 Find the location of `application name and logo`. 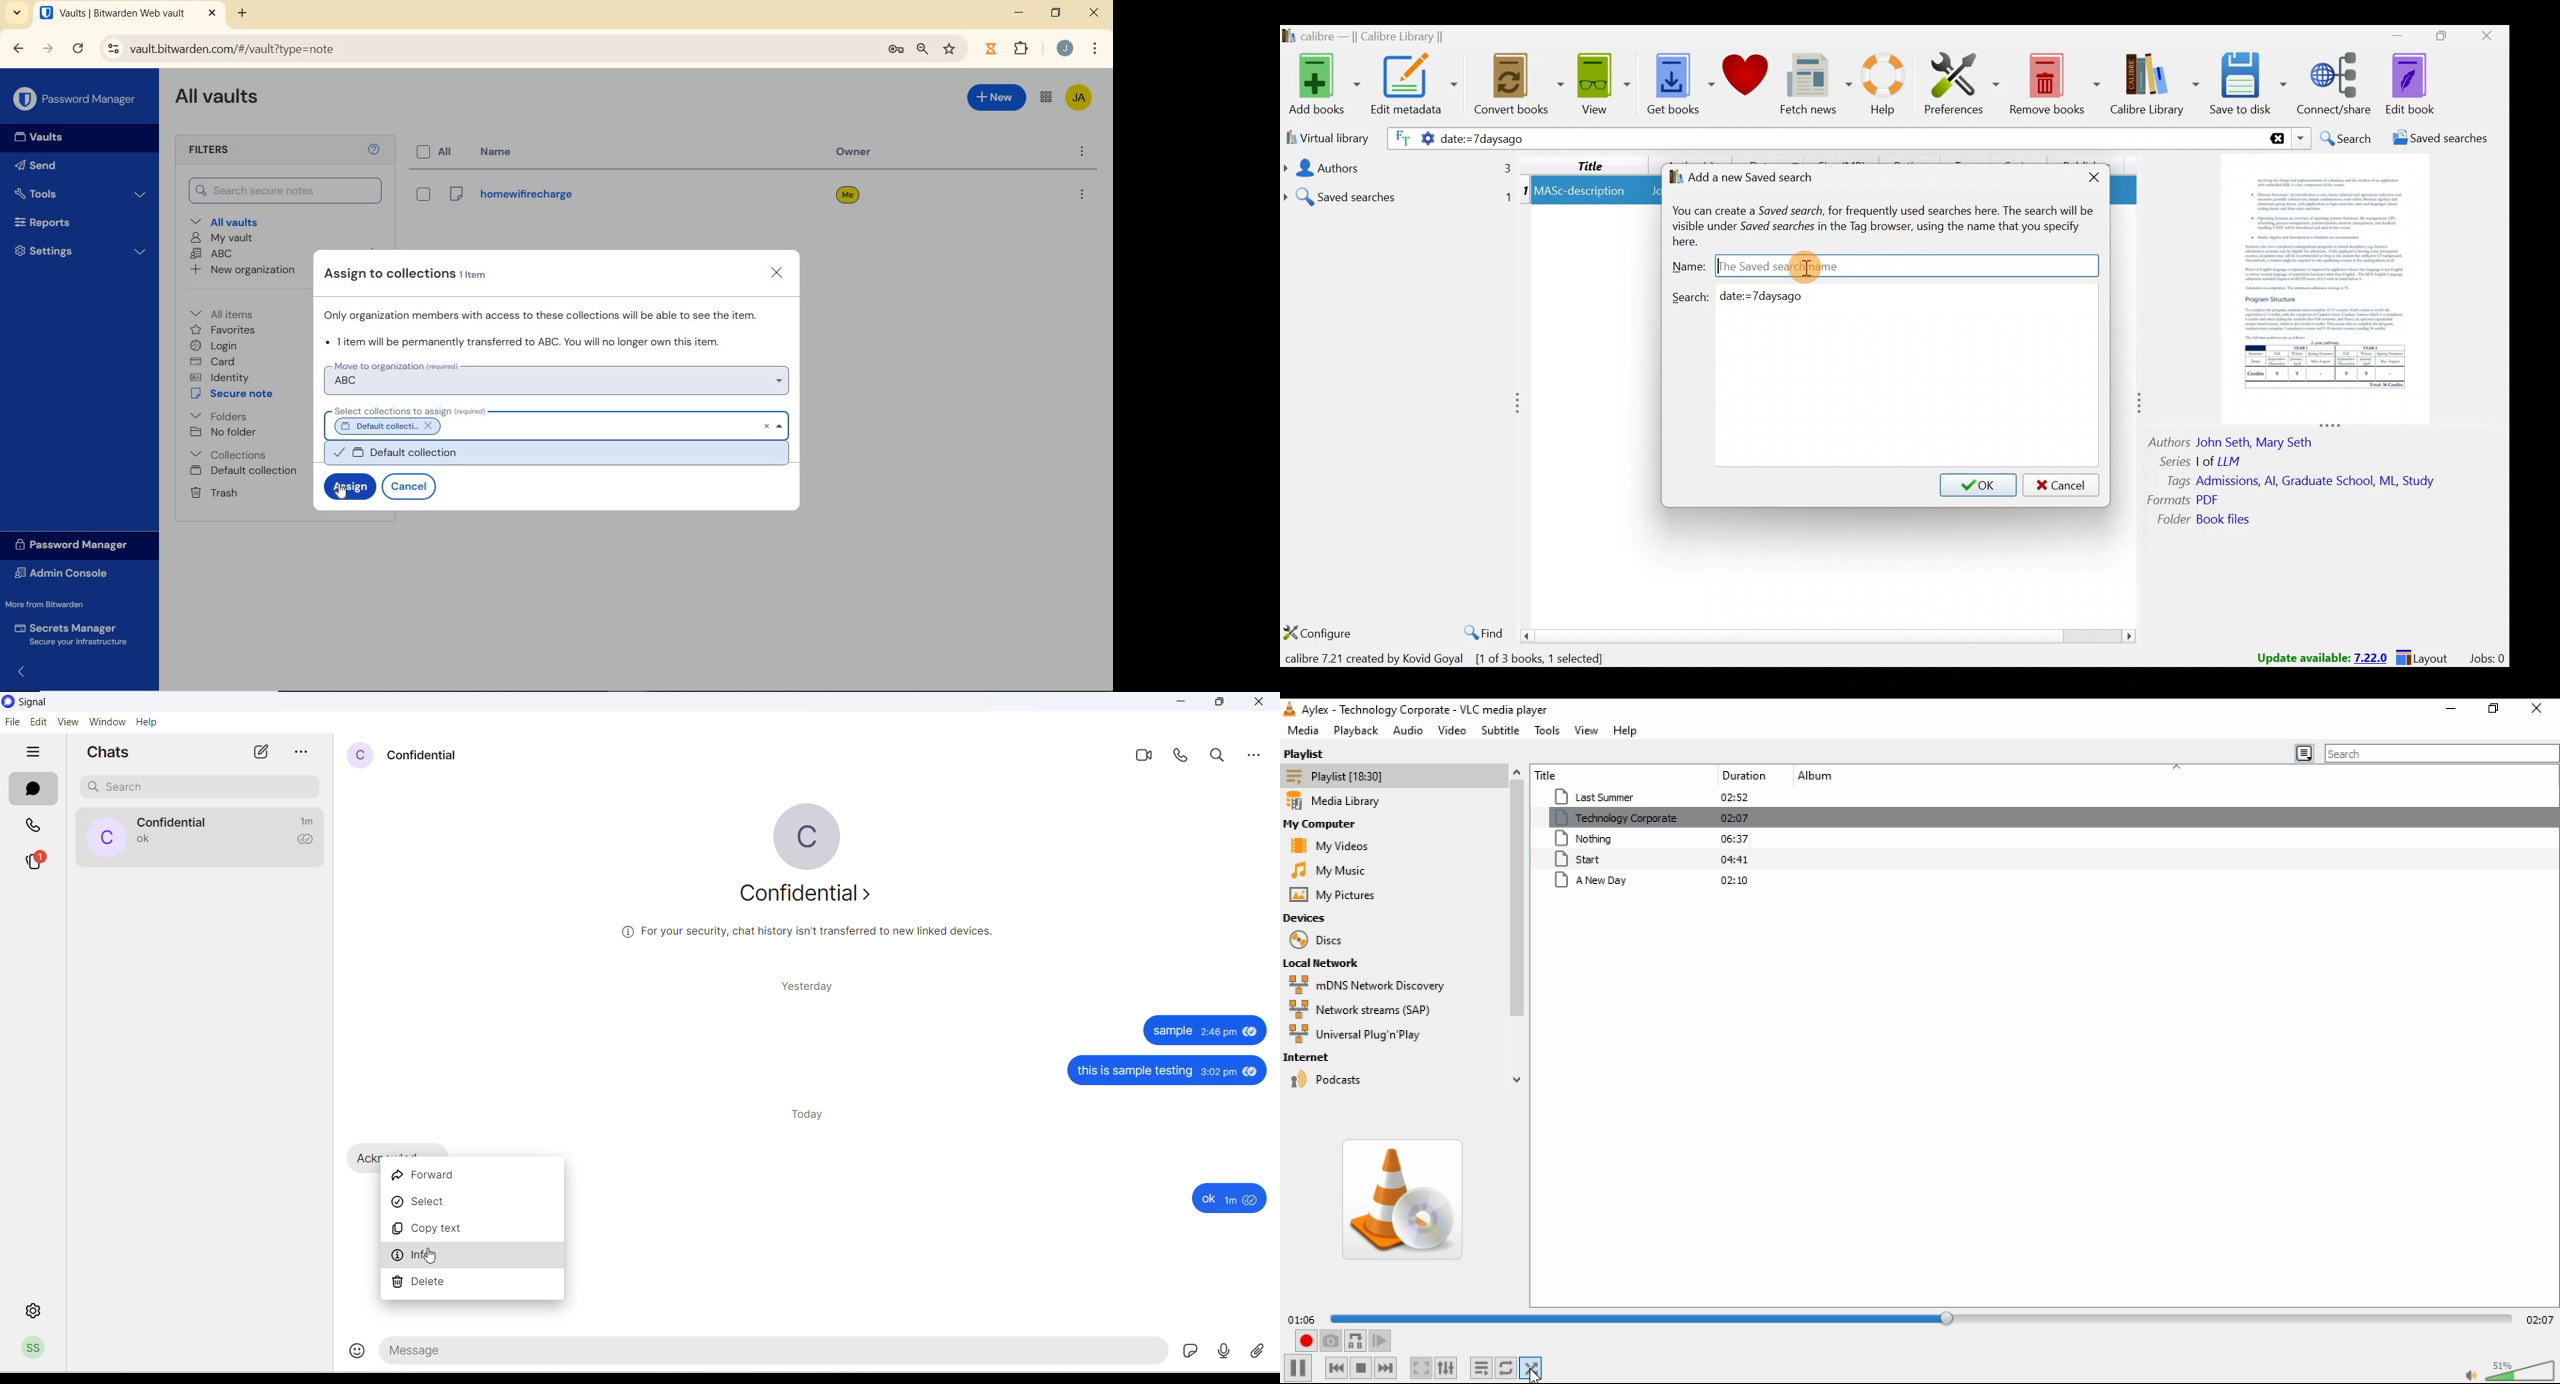

application name and logo is located at coordinates (82, 702).